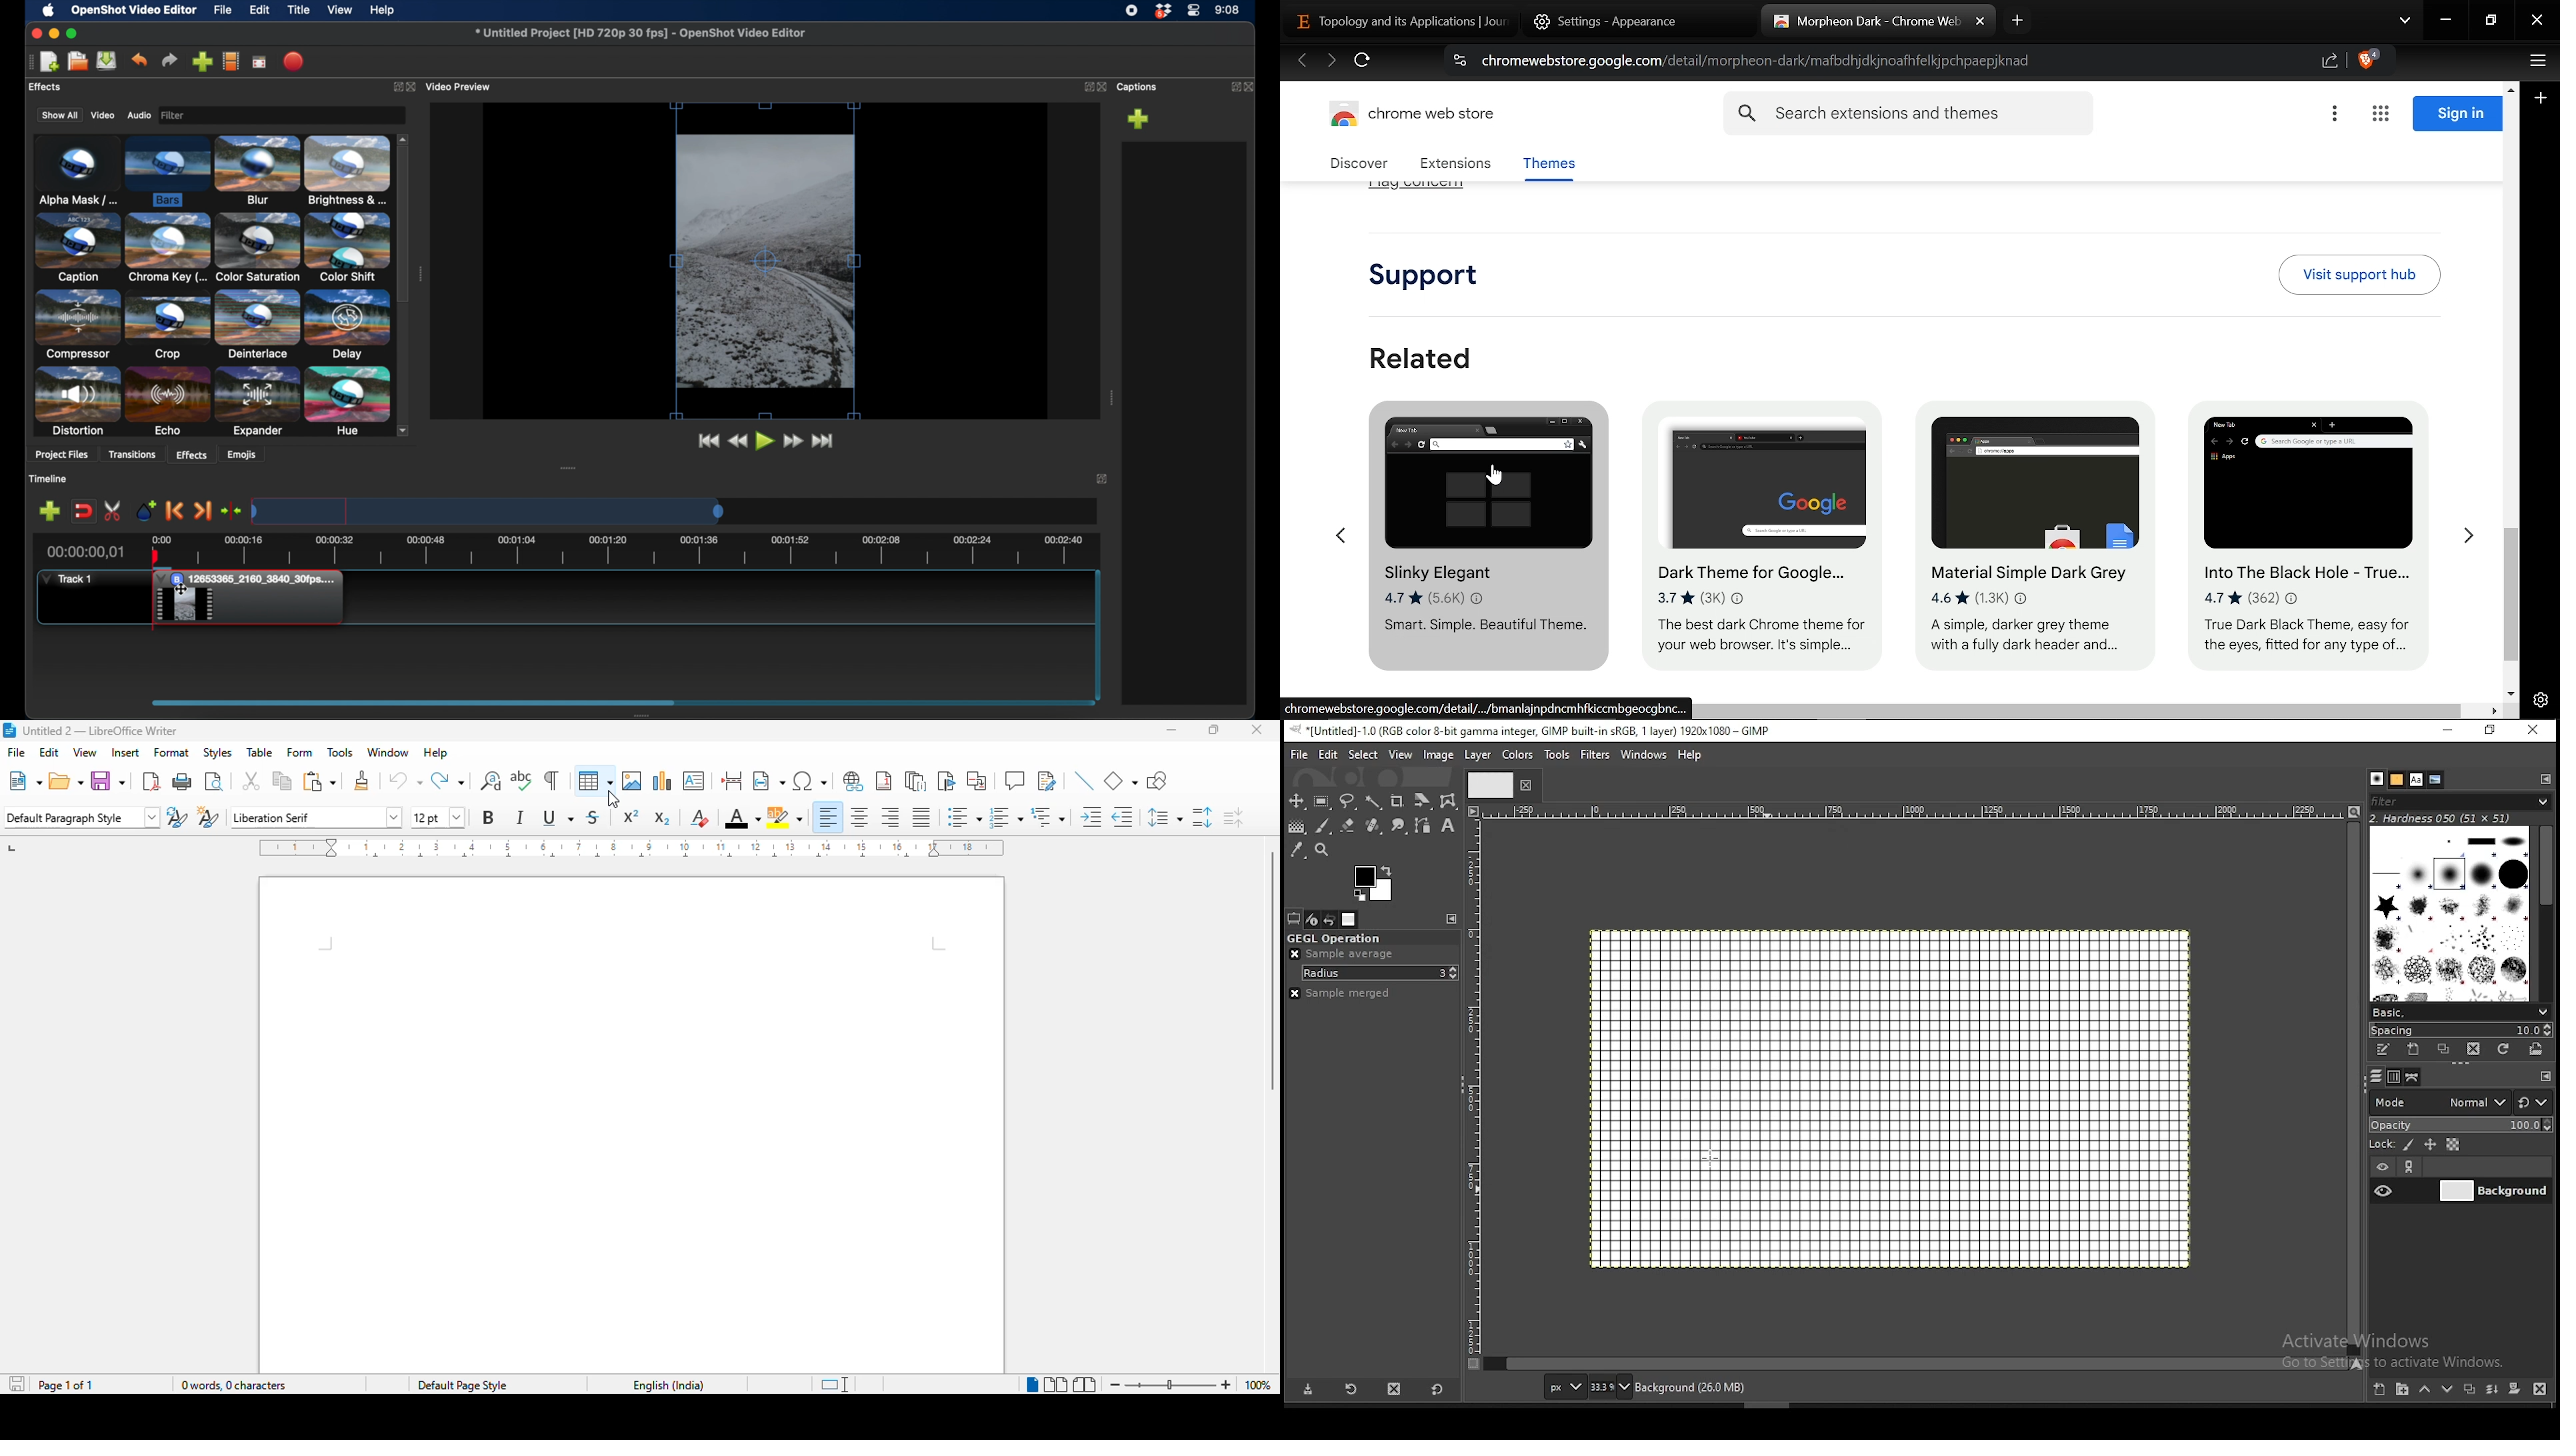 The width and height of the screenshot is (2576, 1456). Describe the element at coordinates (522, 780) in the screenshot. I see `spelling` at that location.